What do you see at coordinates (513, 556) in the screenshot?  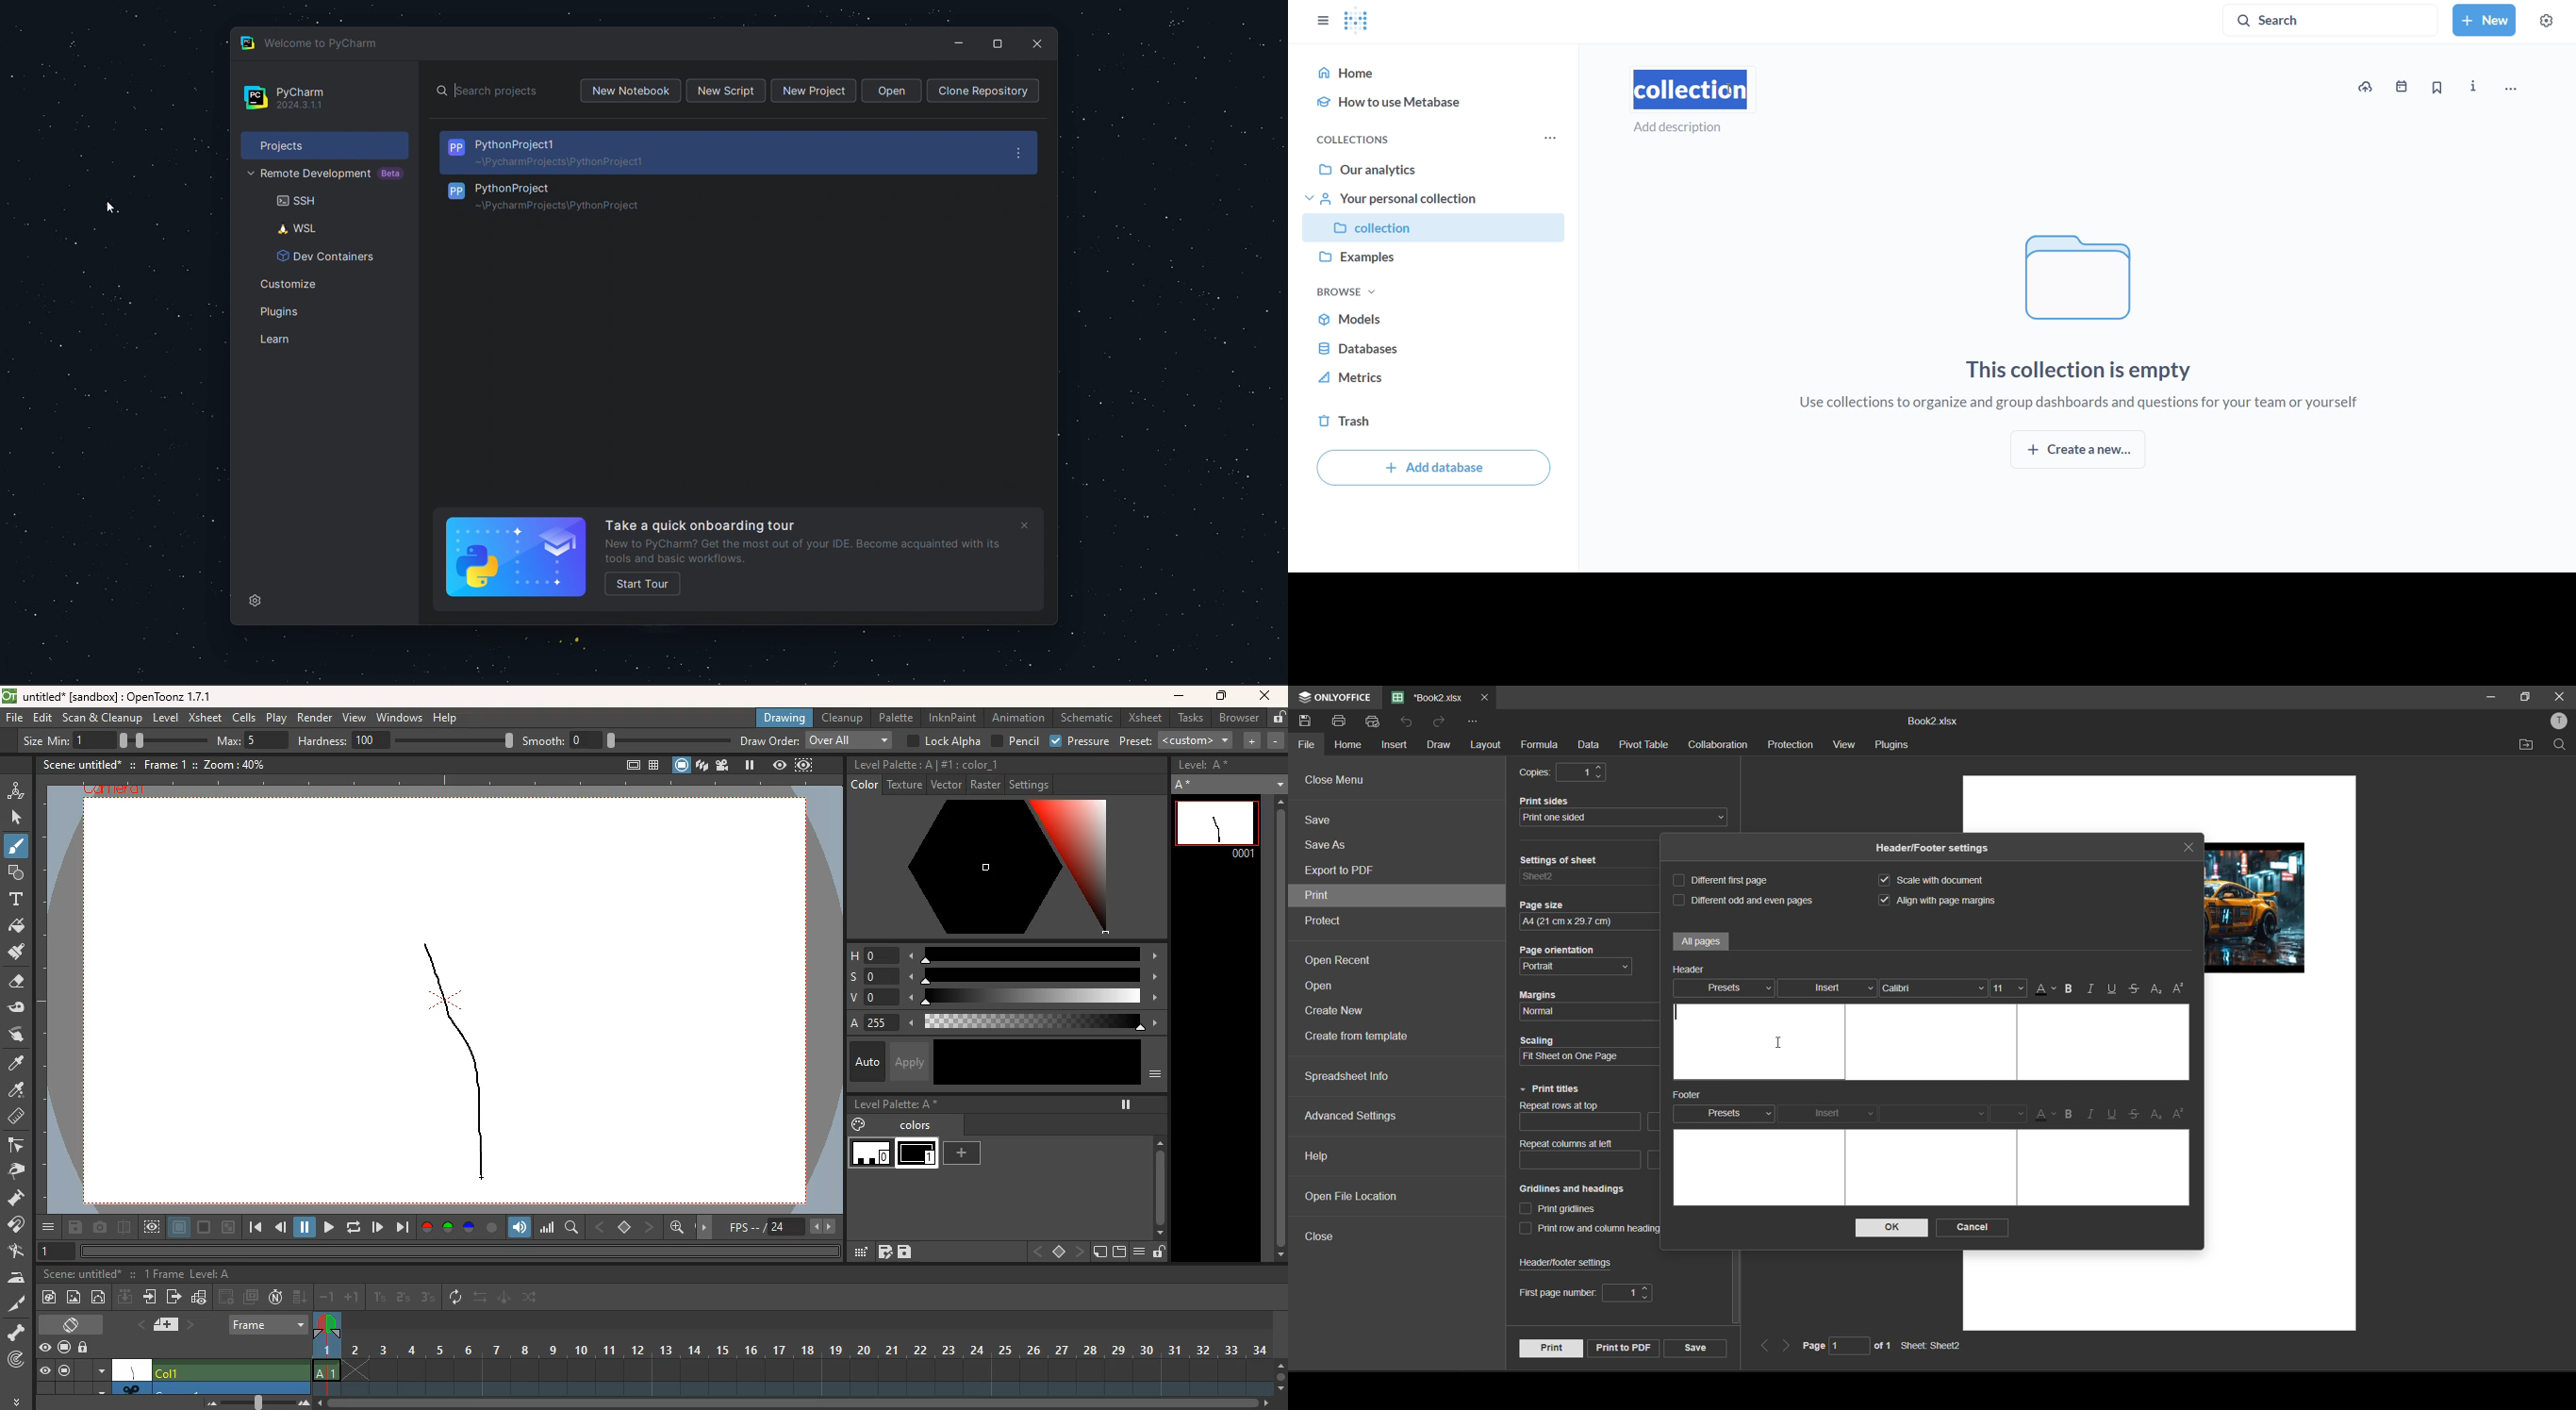 I see `Python logo` at bounding box center [513, 556].